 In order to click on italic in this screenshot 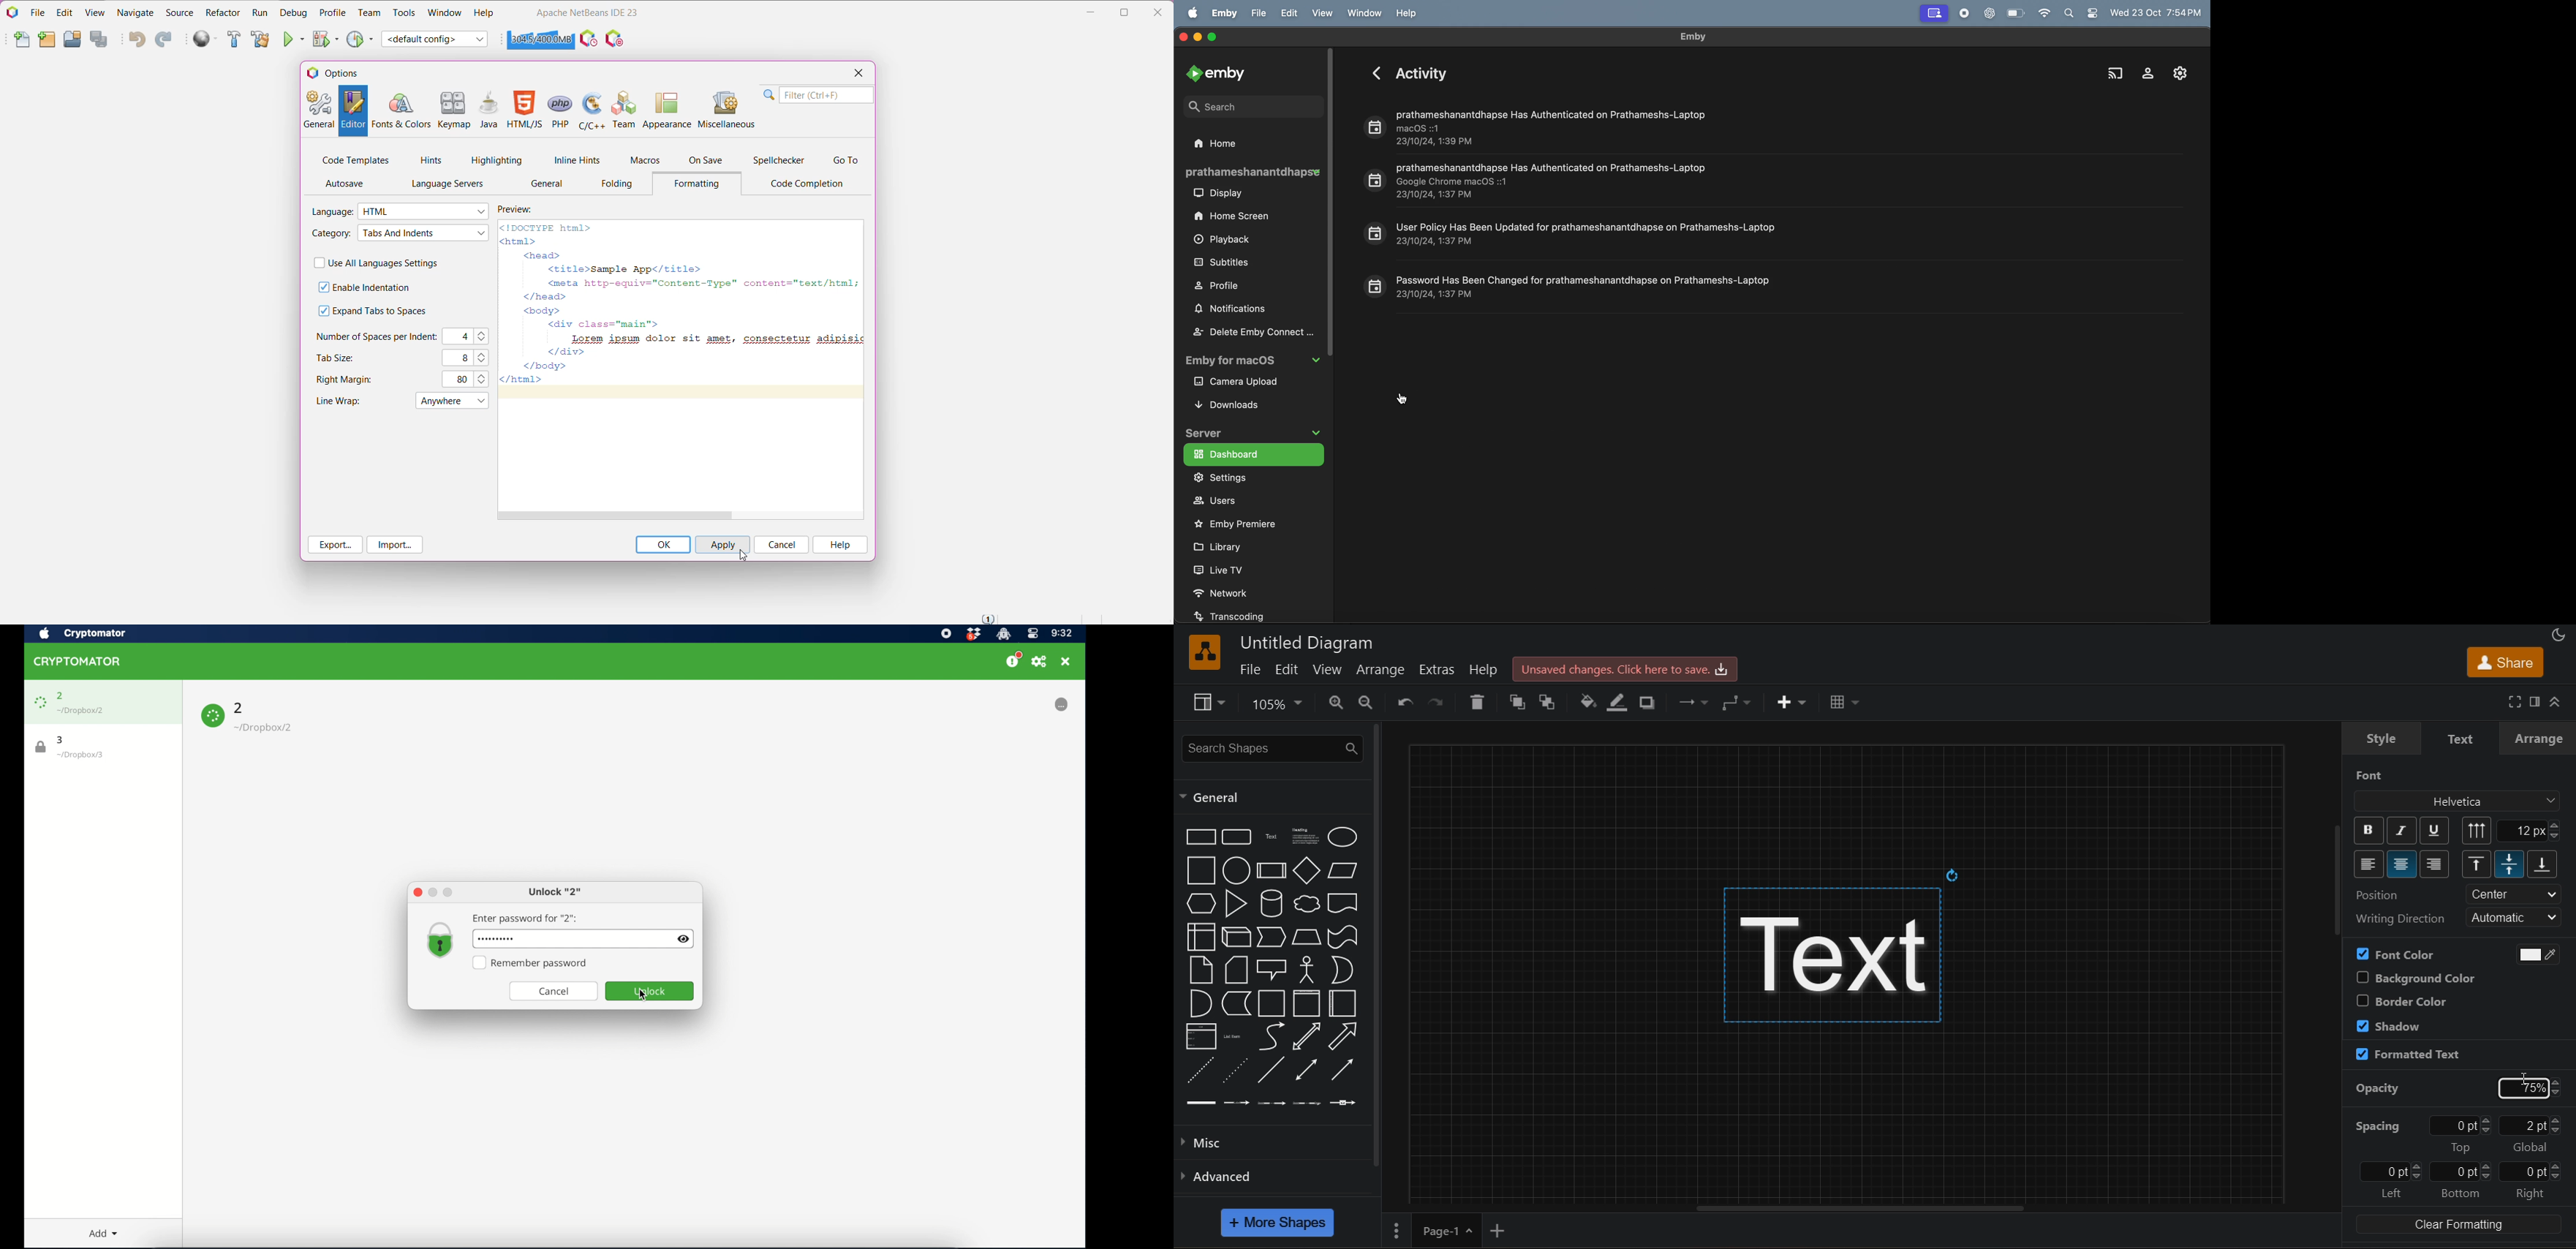, I will do `click(2400, 831)`.